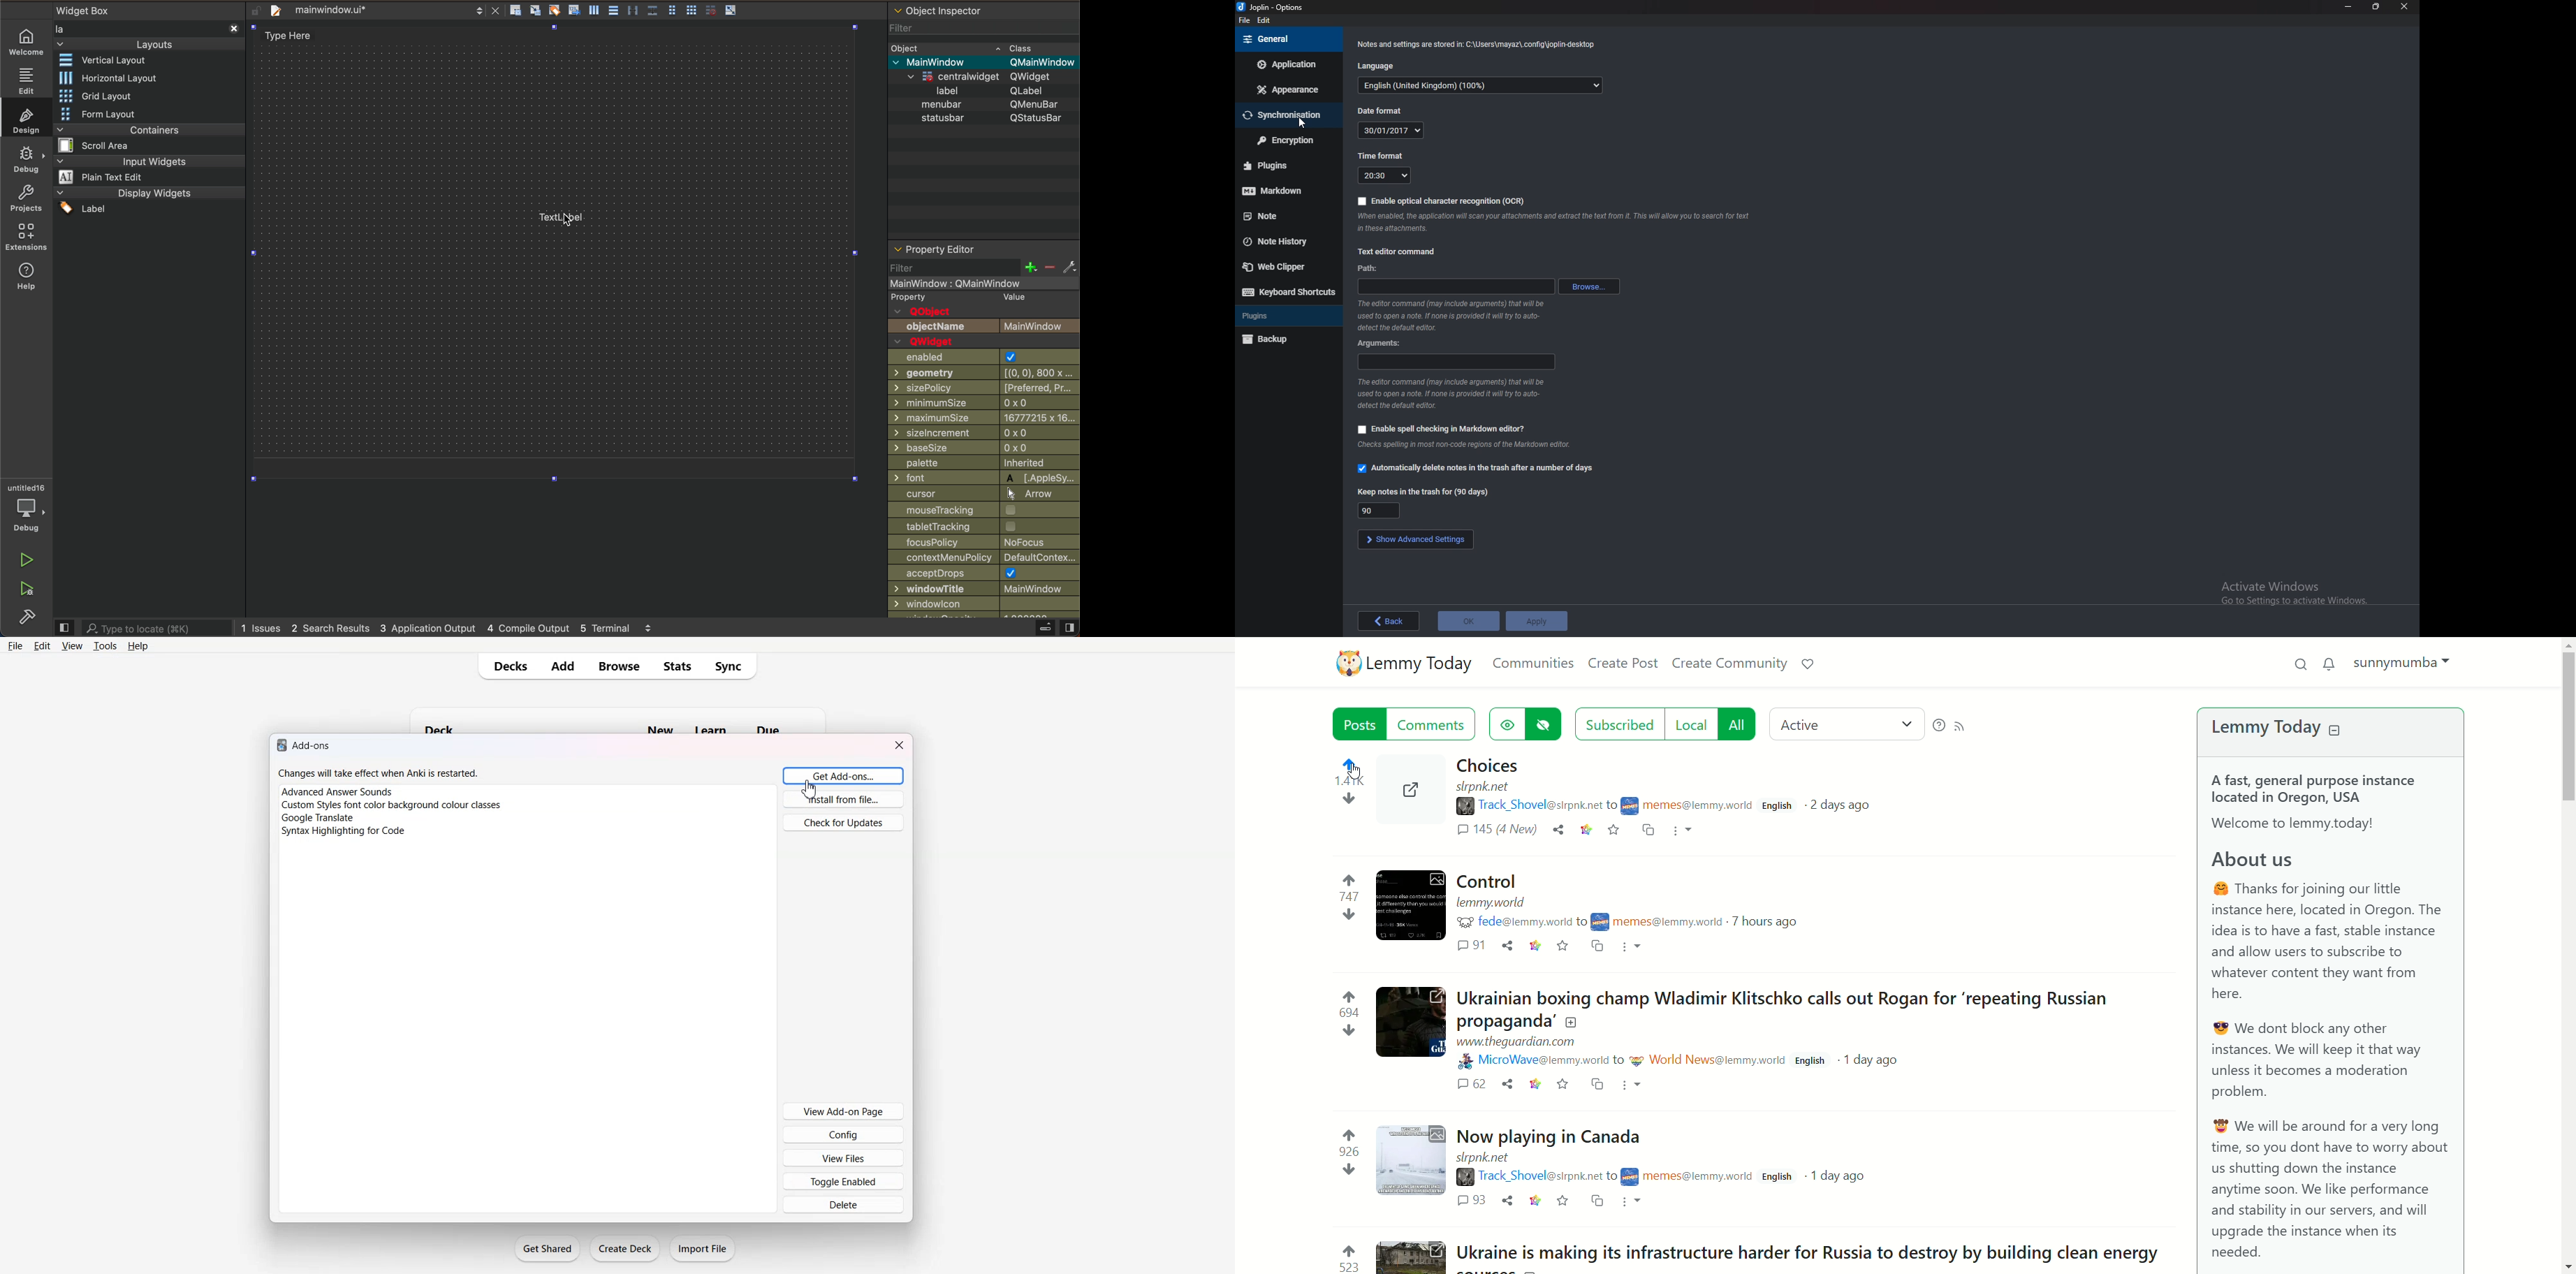  I want to click on info, so click(1477, 44).